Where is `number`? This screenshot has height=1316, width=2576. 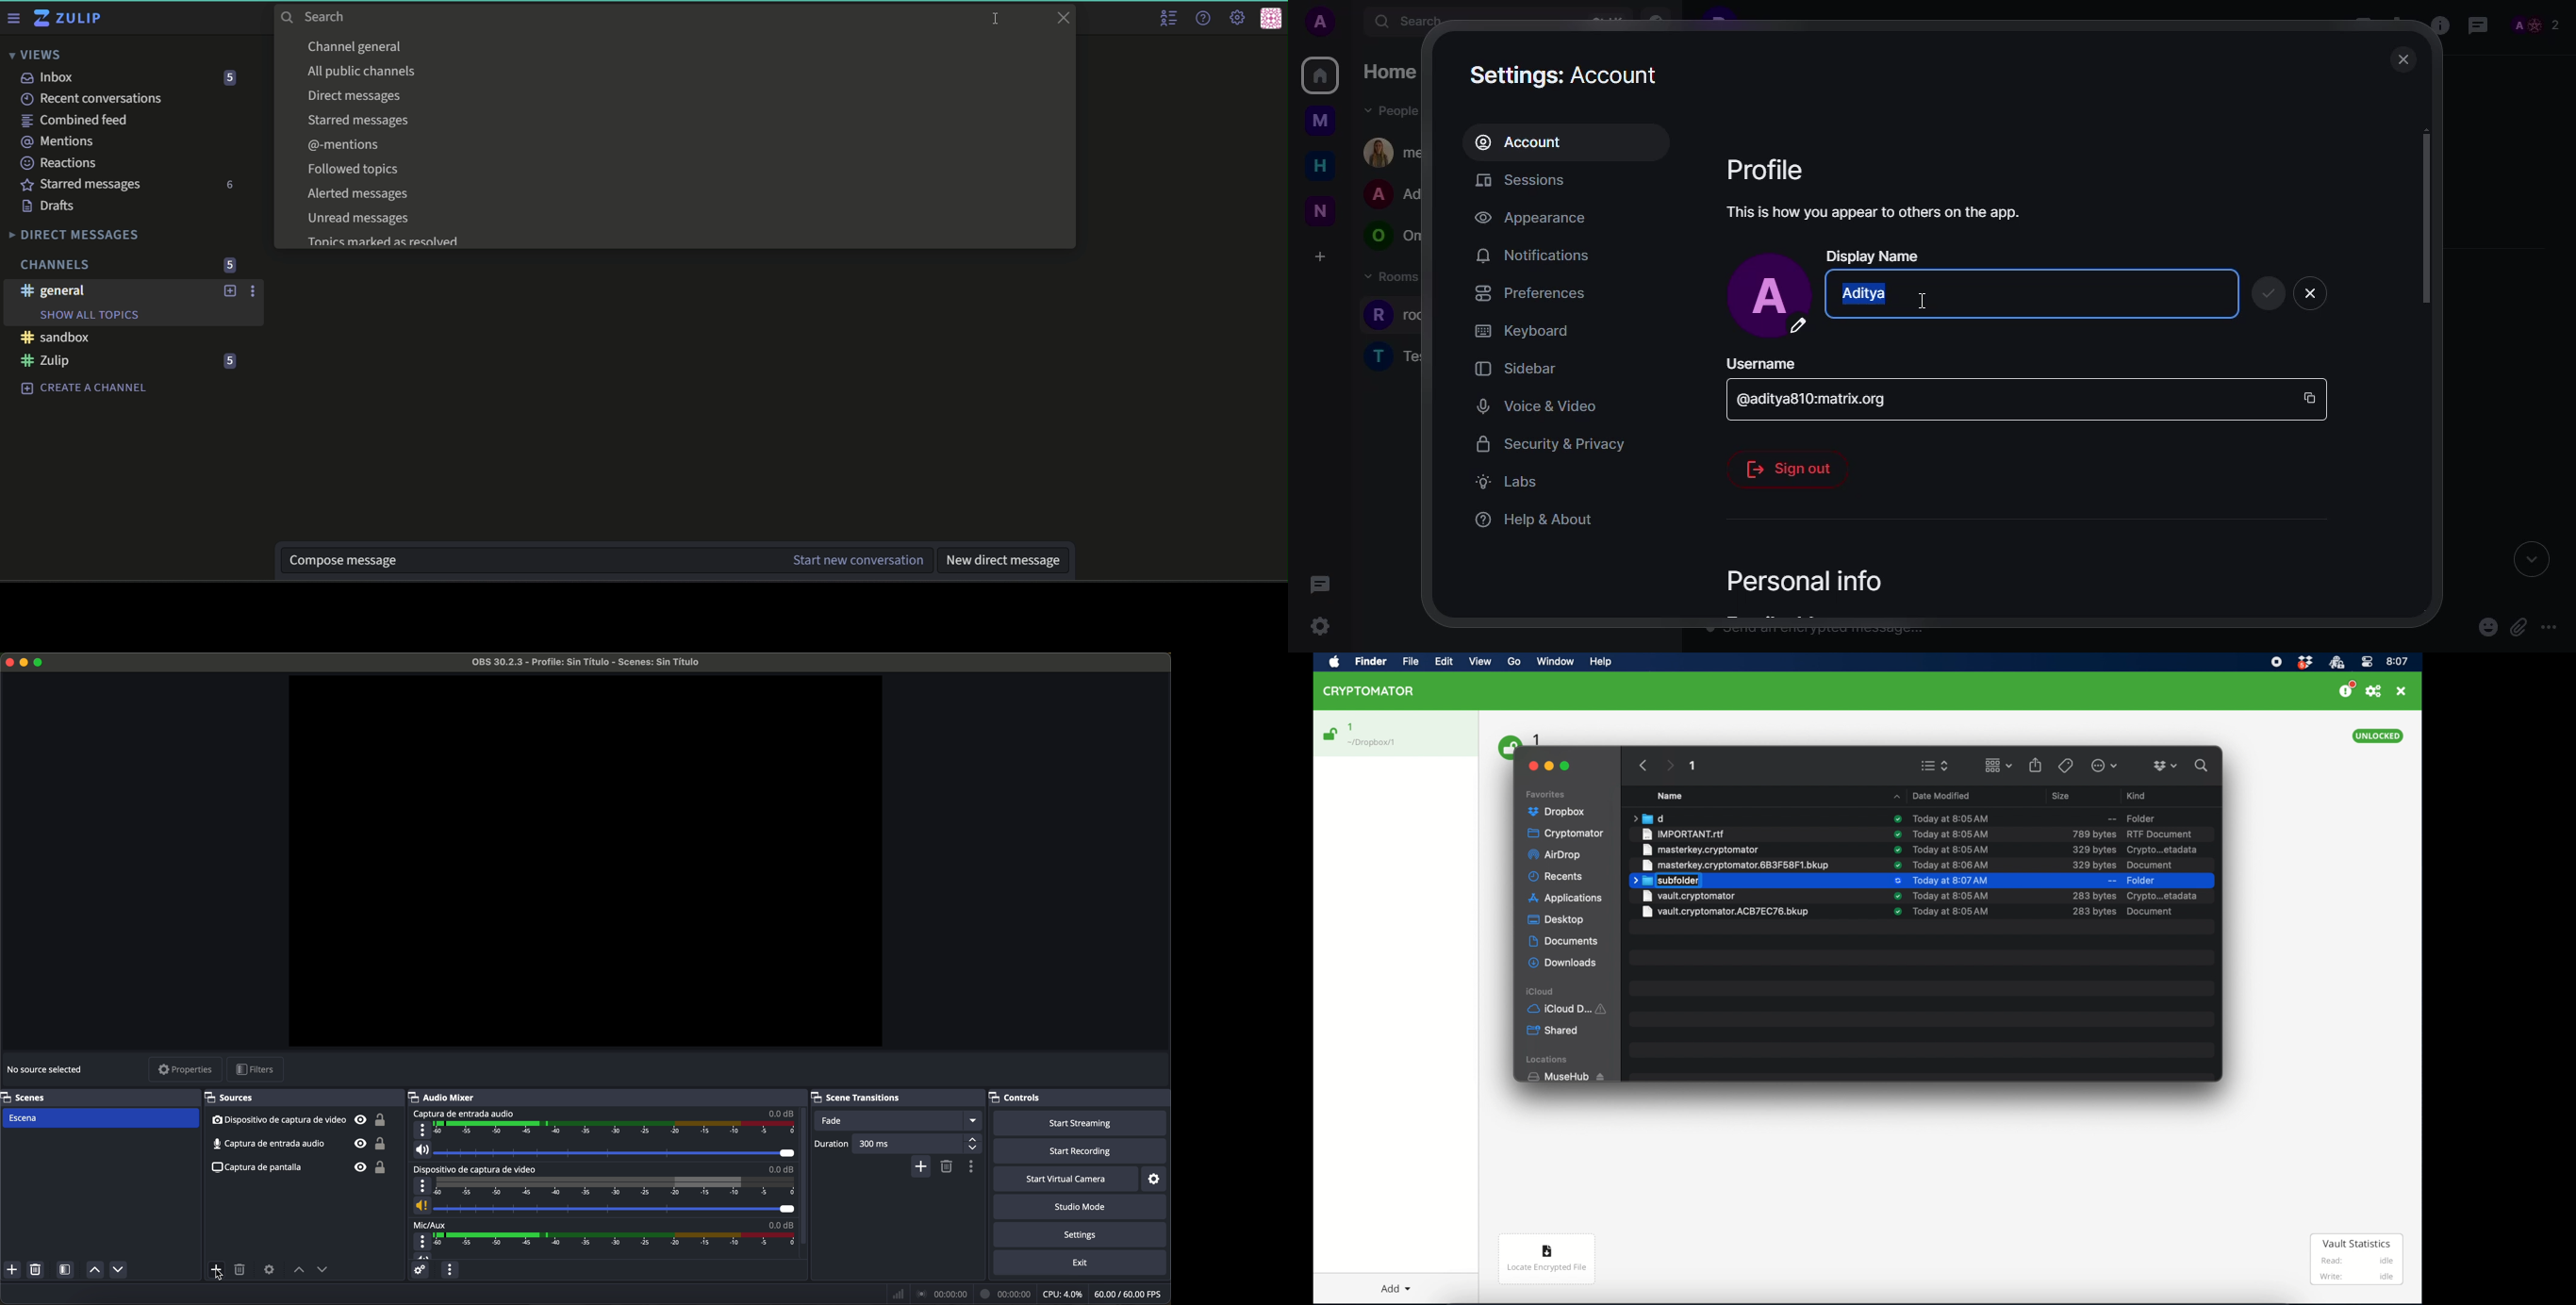
number is located at coordinates (231, 186).